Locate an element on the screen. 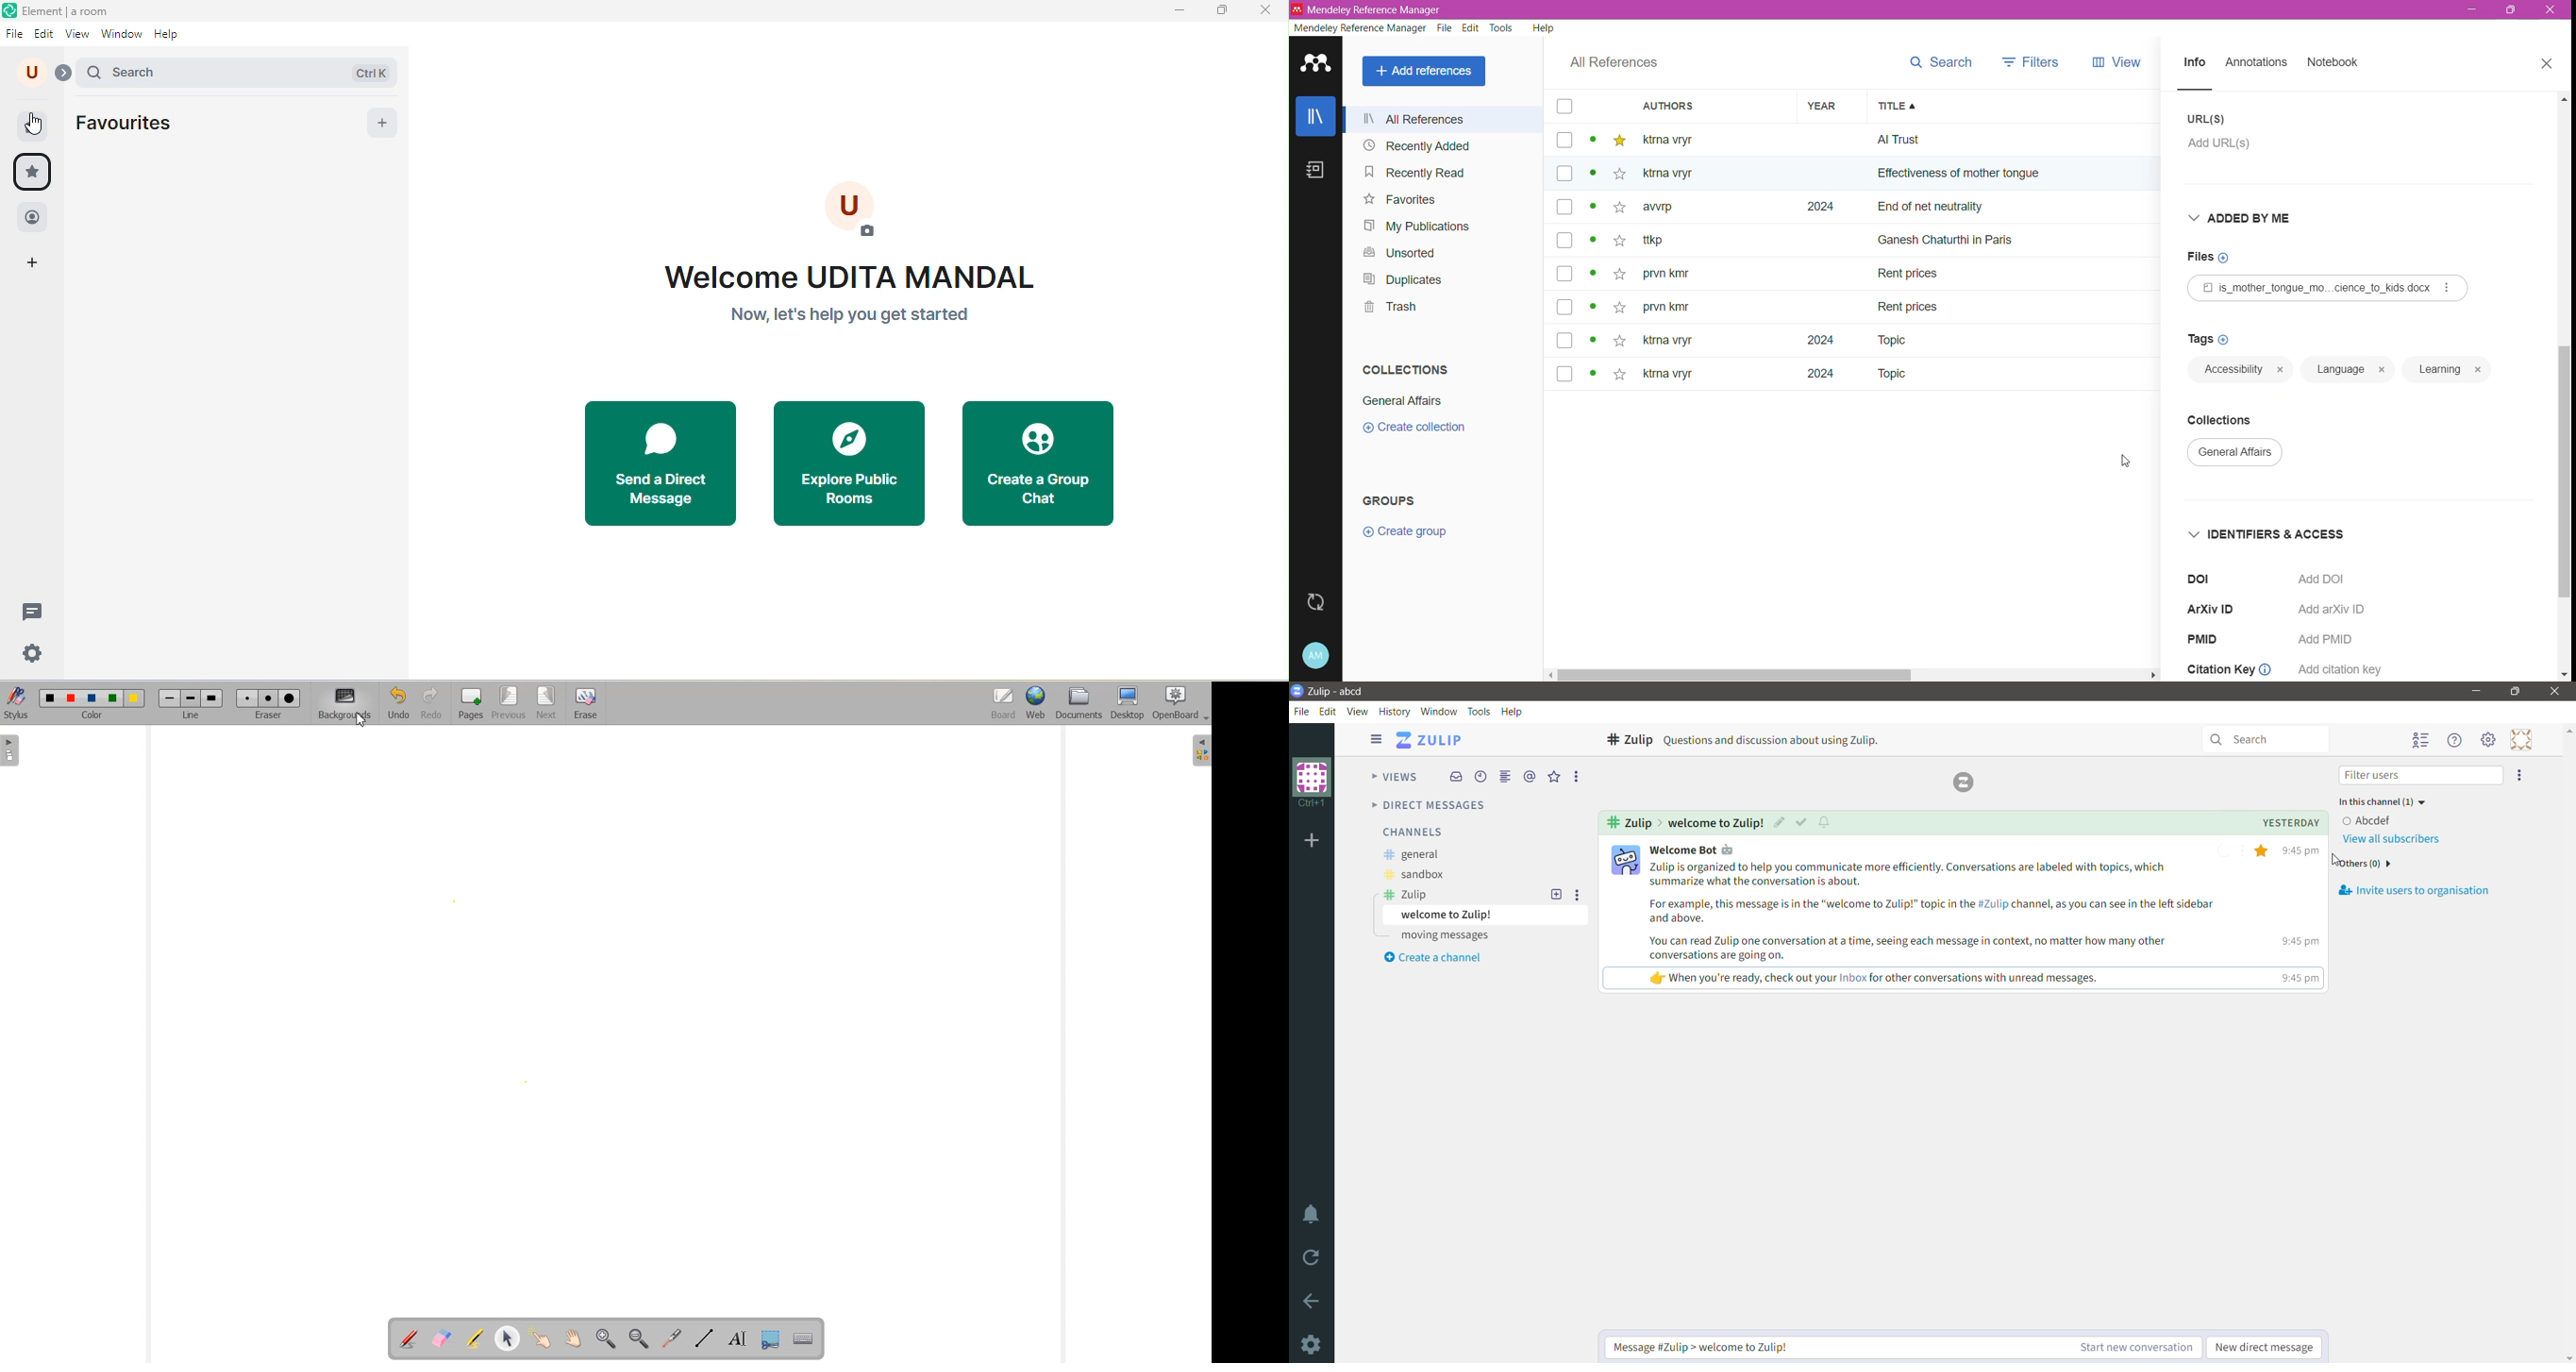 The image size is (2576, 1372). Library is located at coordinates (1315, 116).